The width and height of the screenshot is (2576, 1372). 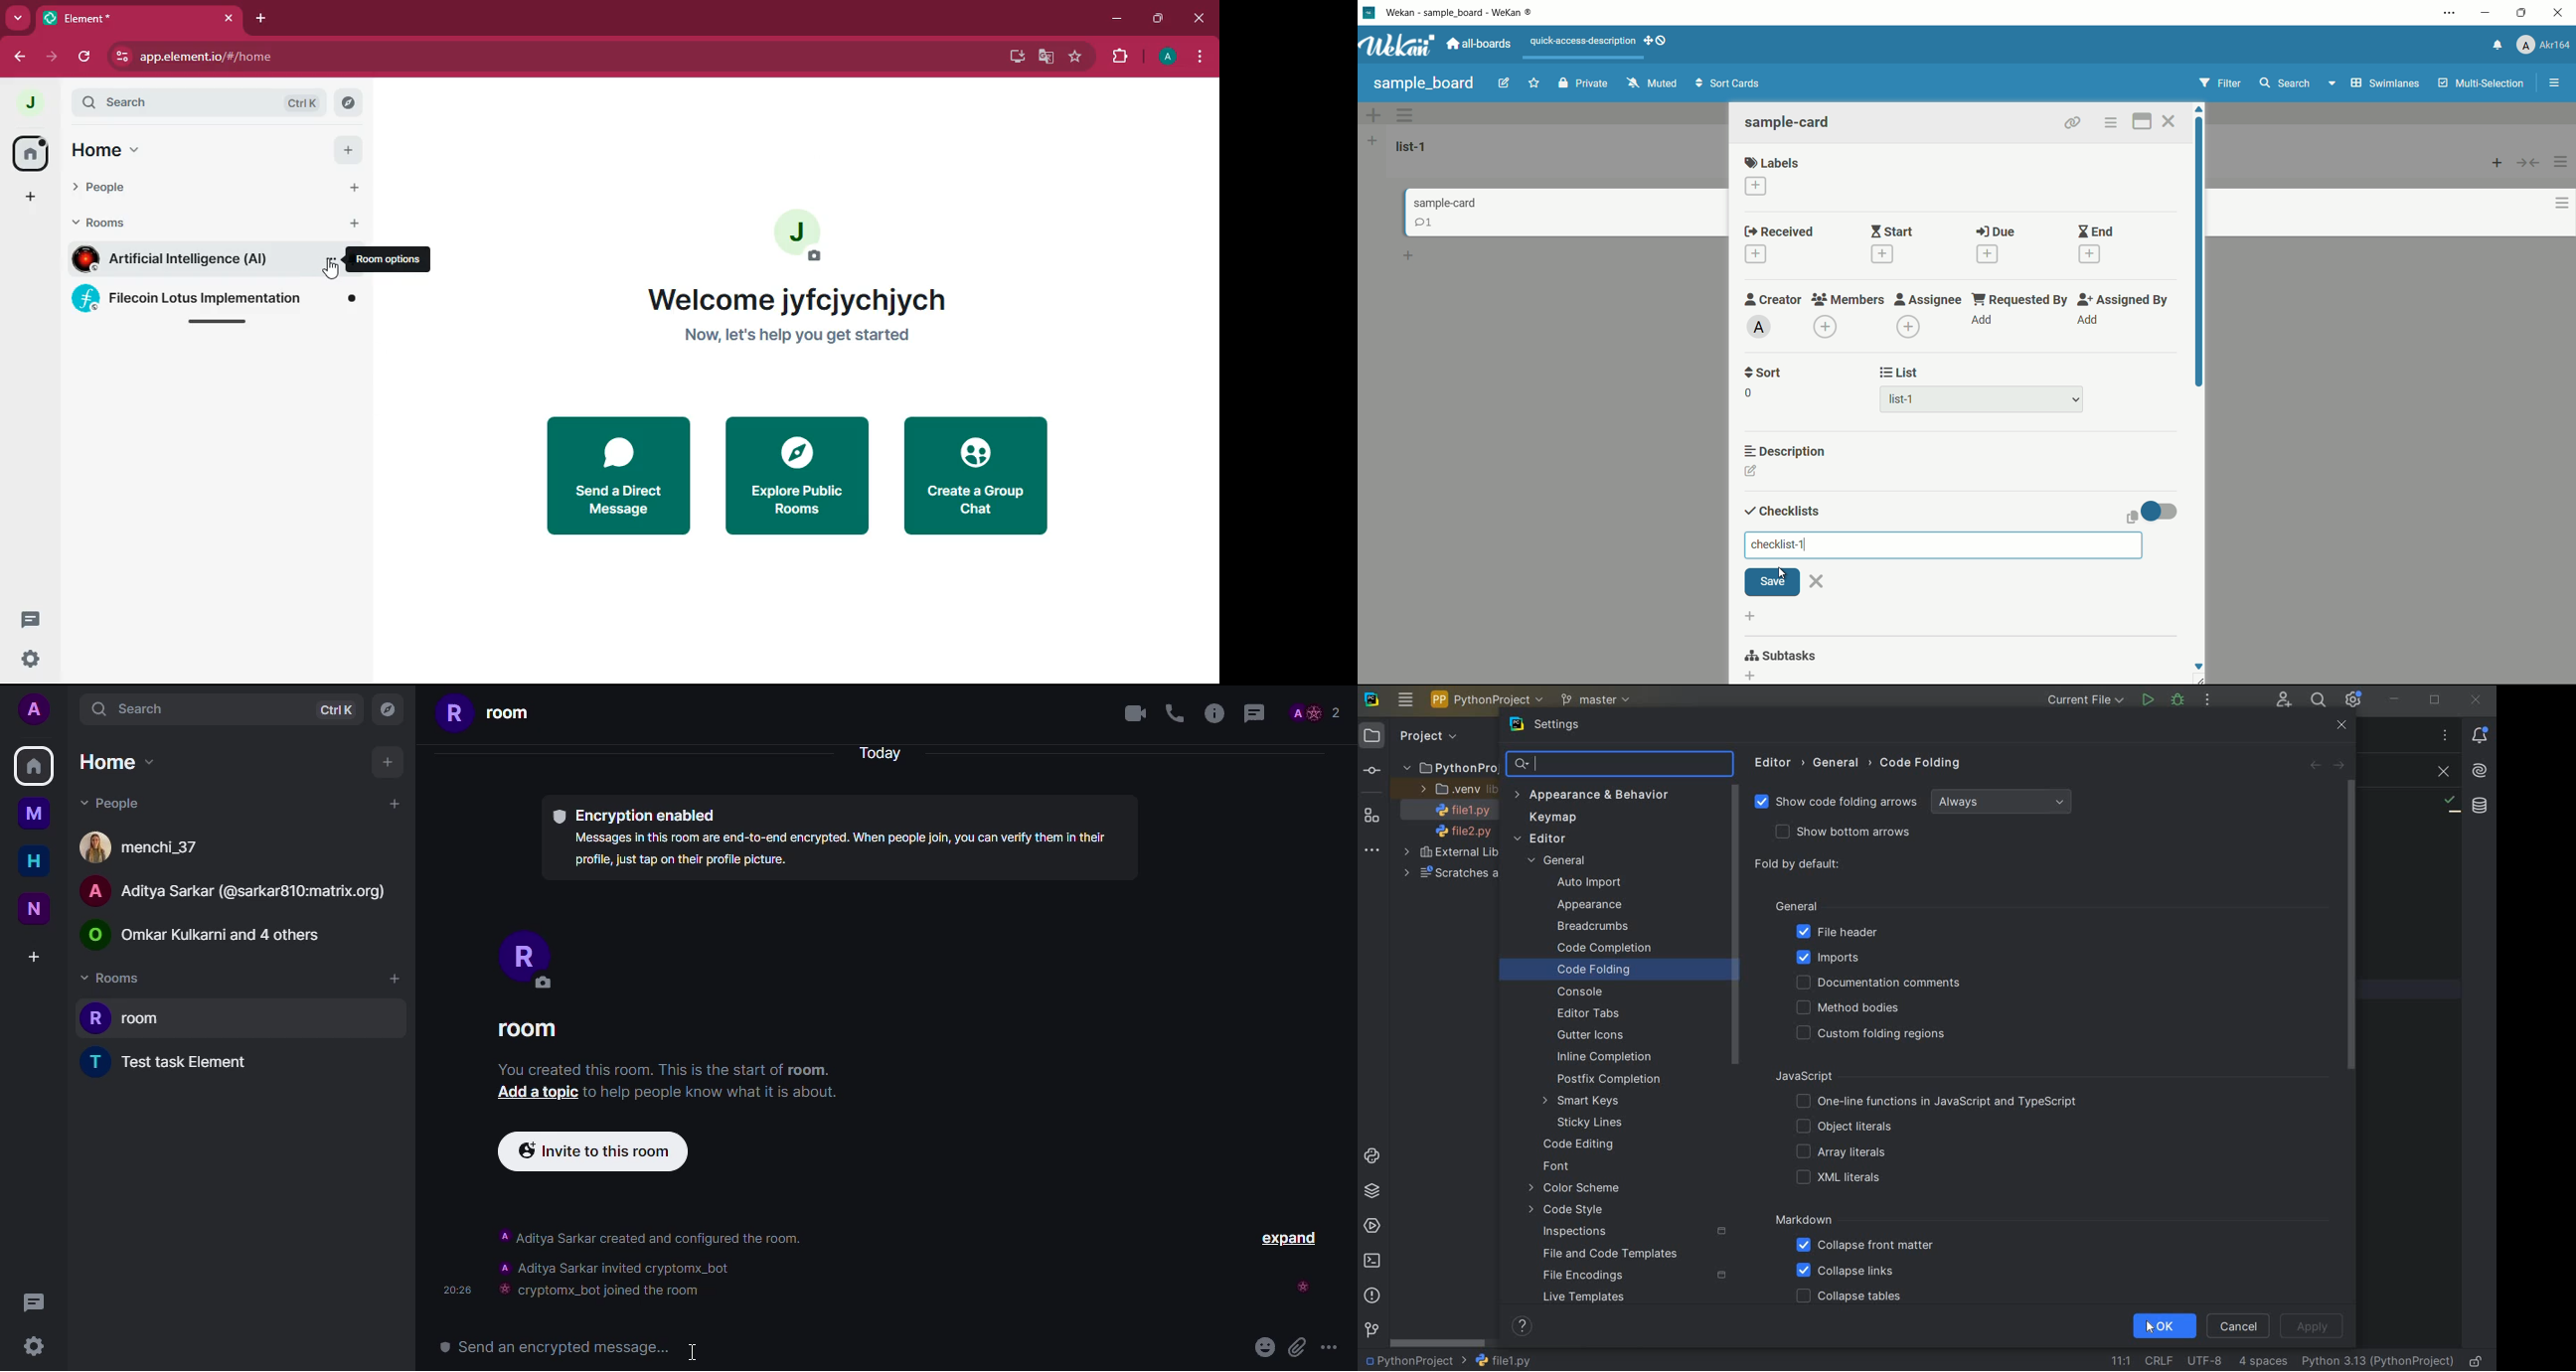 I want to click on add tab, so click(x=264, y=20).